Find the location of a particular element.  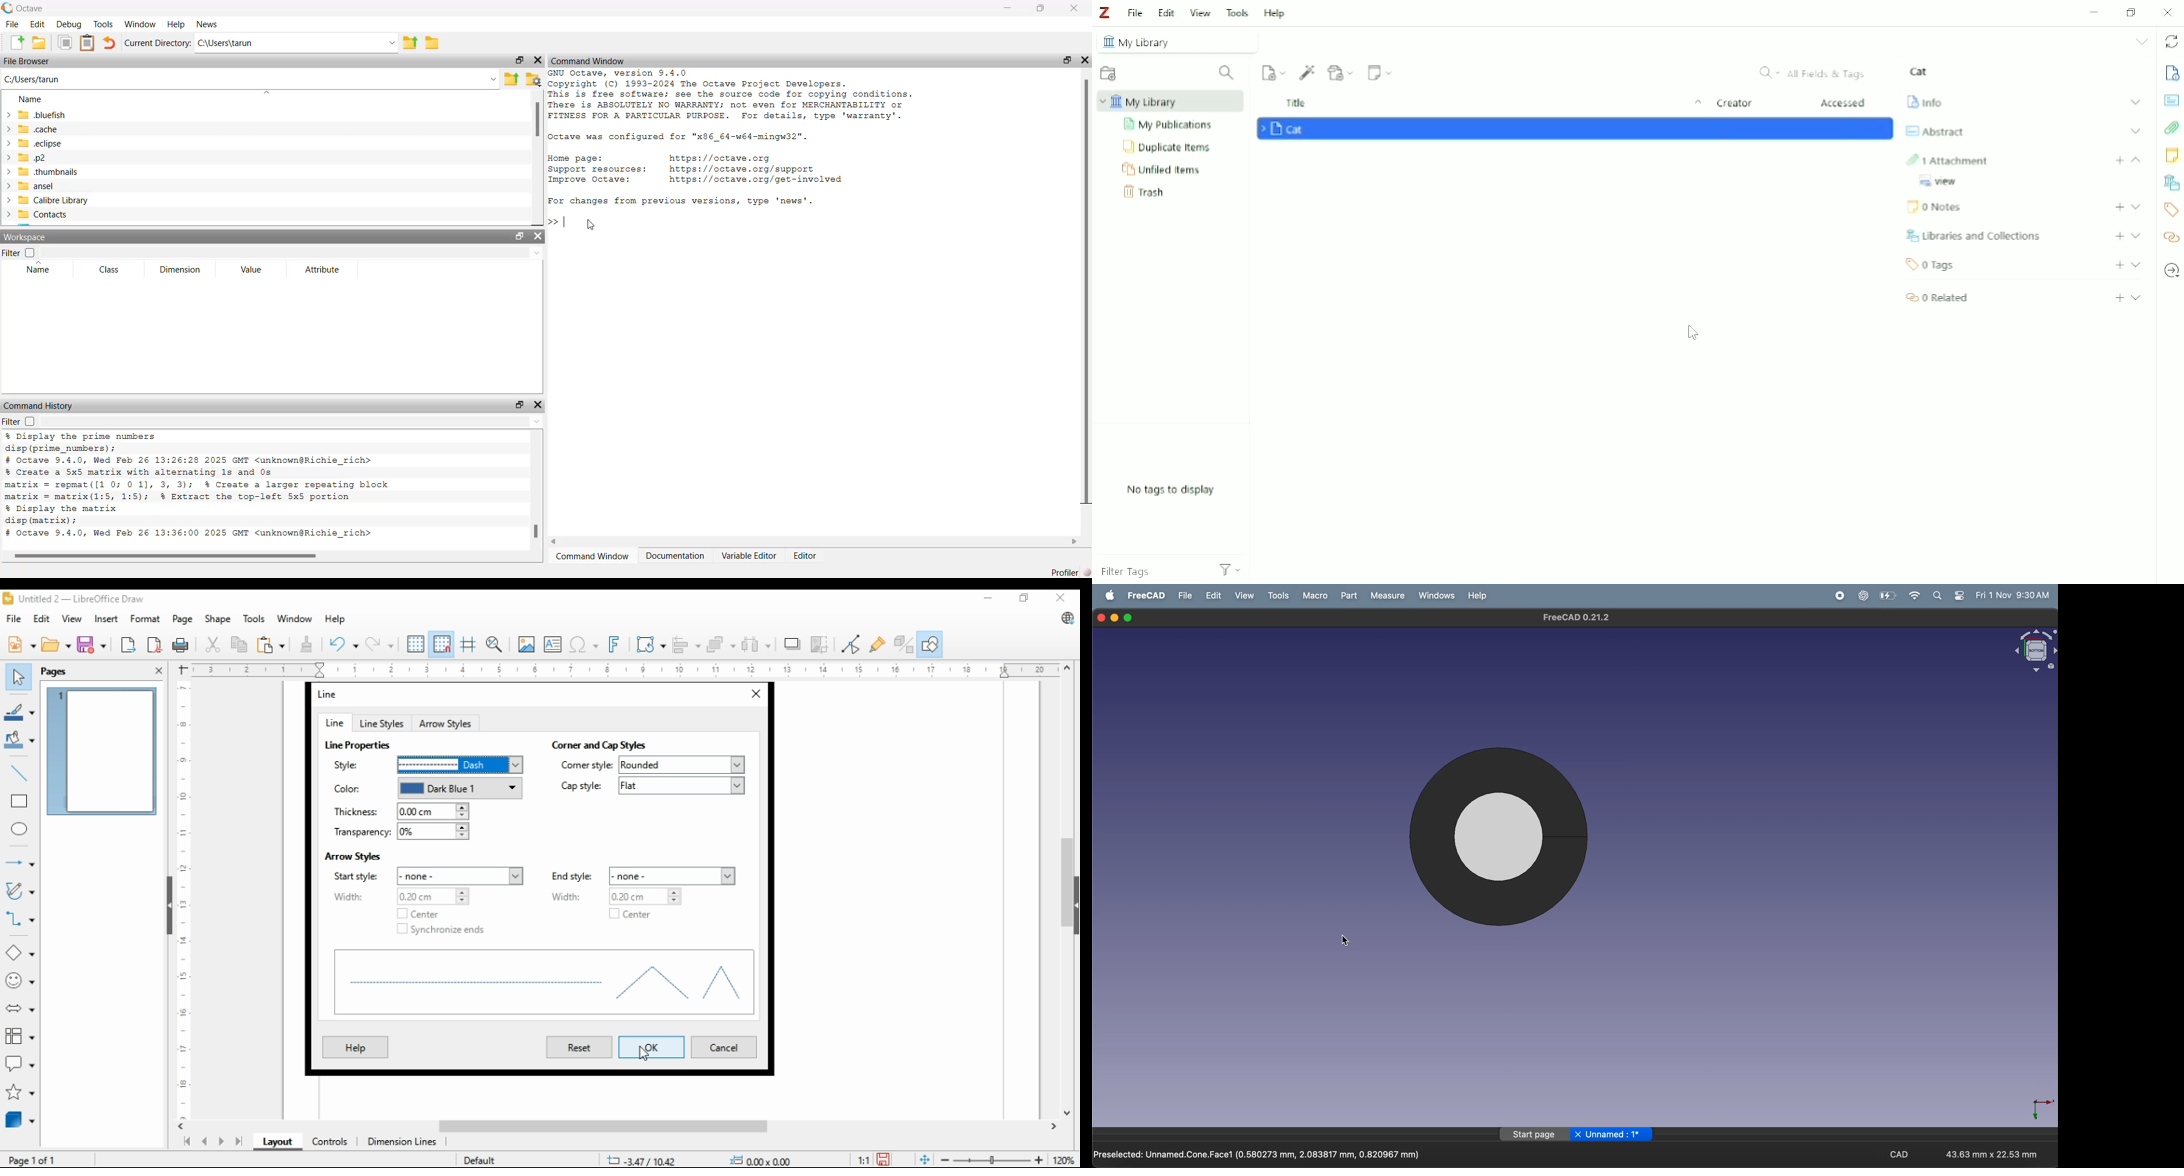

Tags is located at coordinates (2170, 209).